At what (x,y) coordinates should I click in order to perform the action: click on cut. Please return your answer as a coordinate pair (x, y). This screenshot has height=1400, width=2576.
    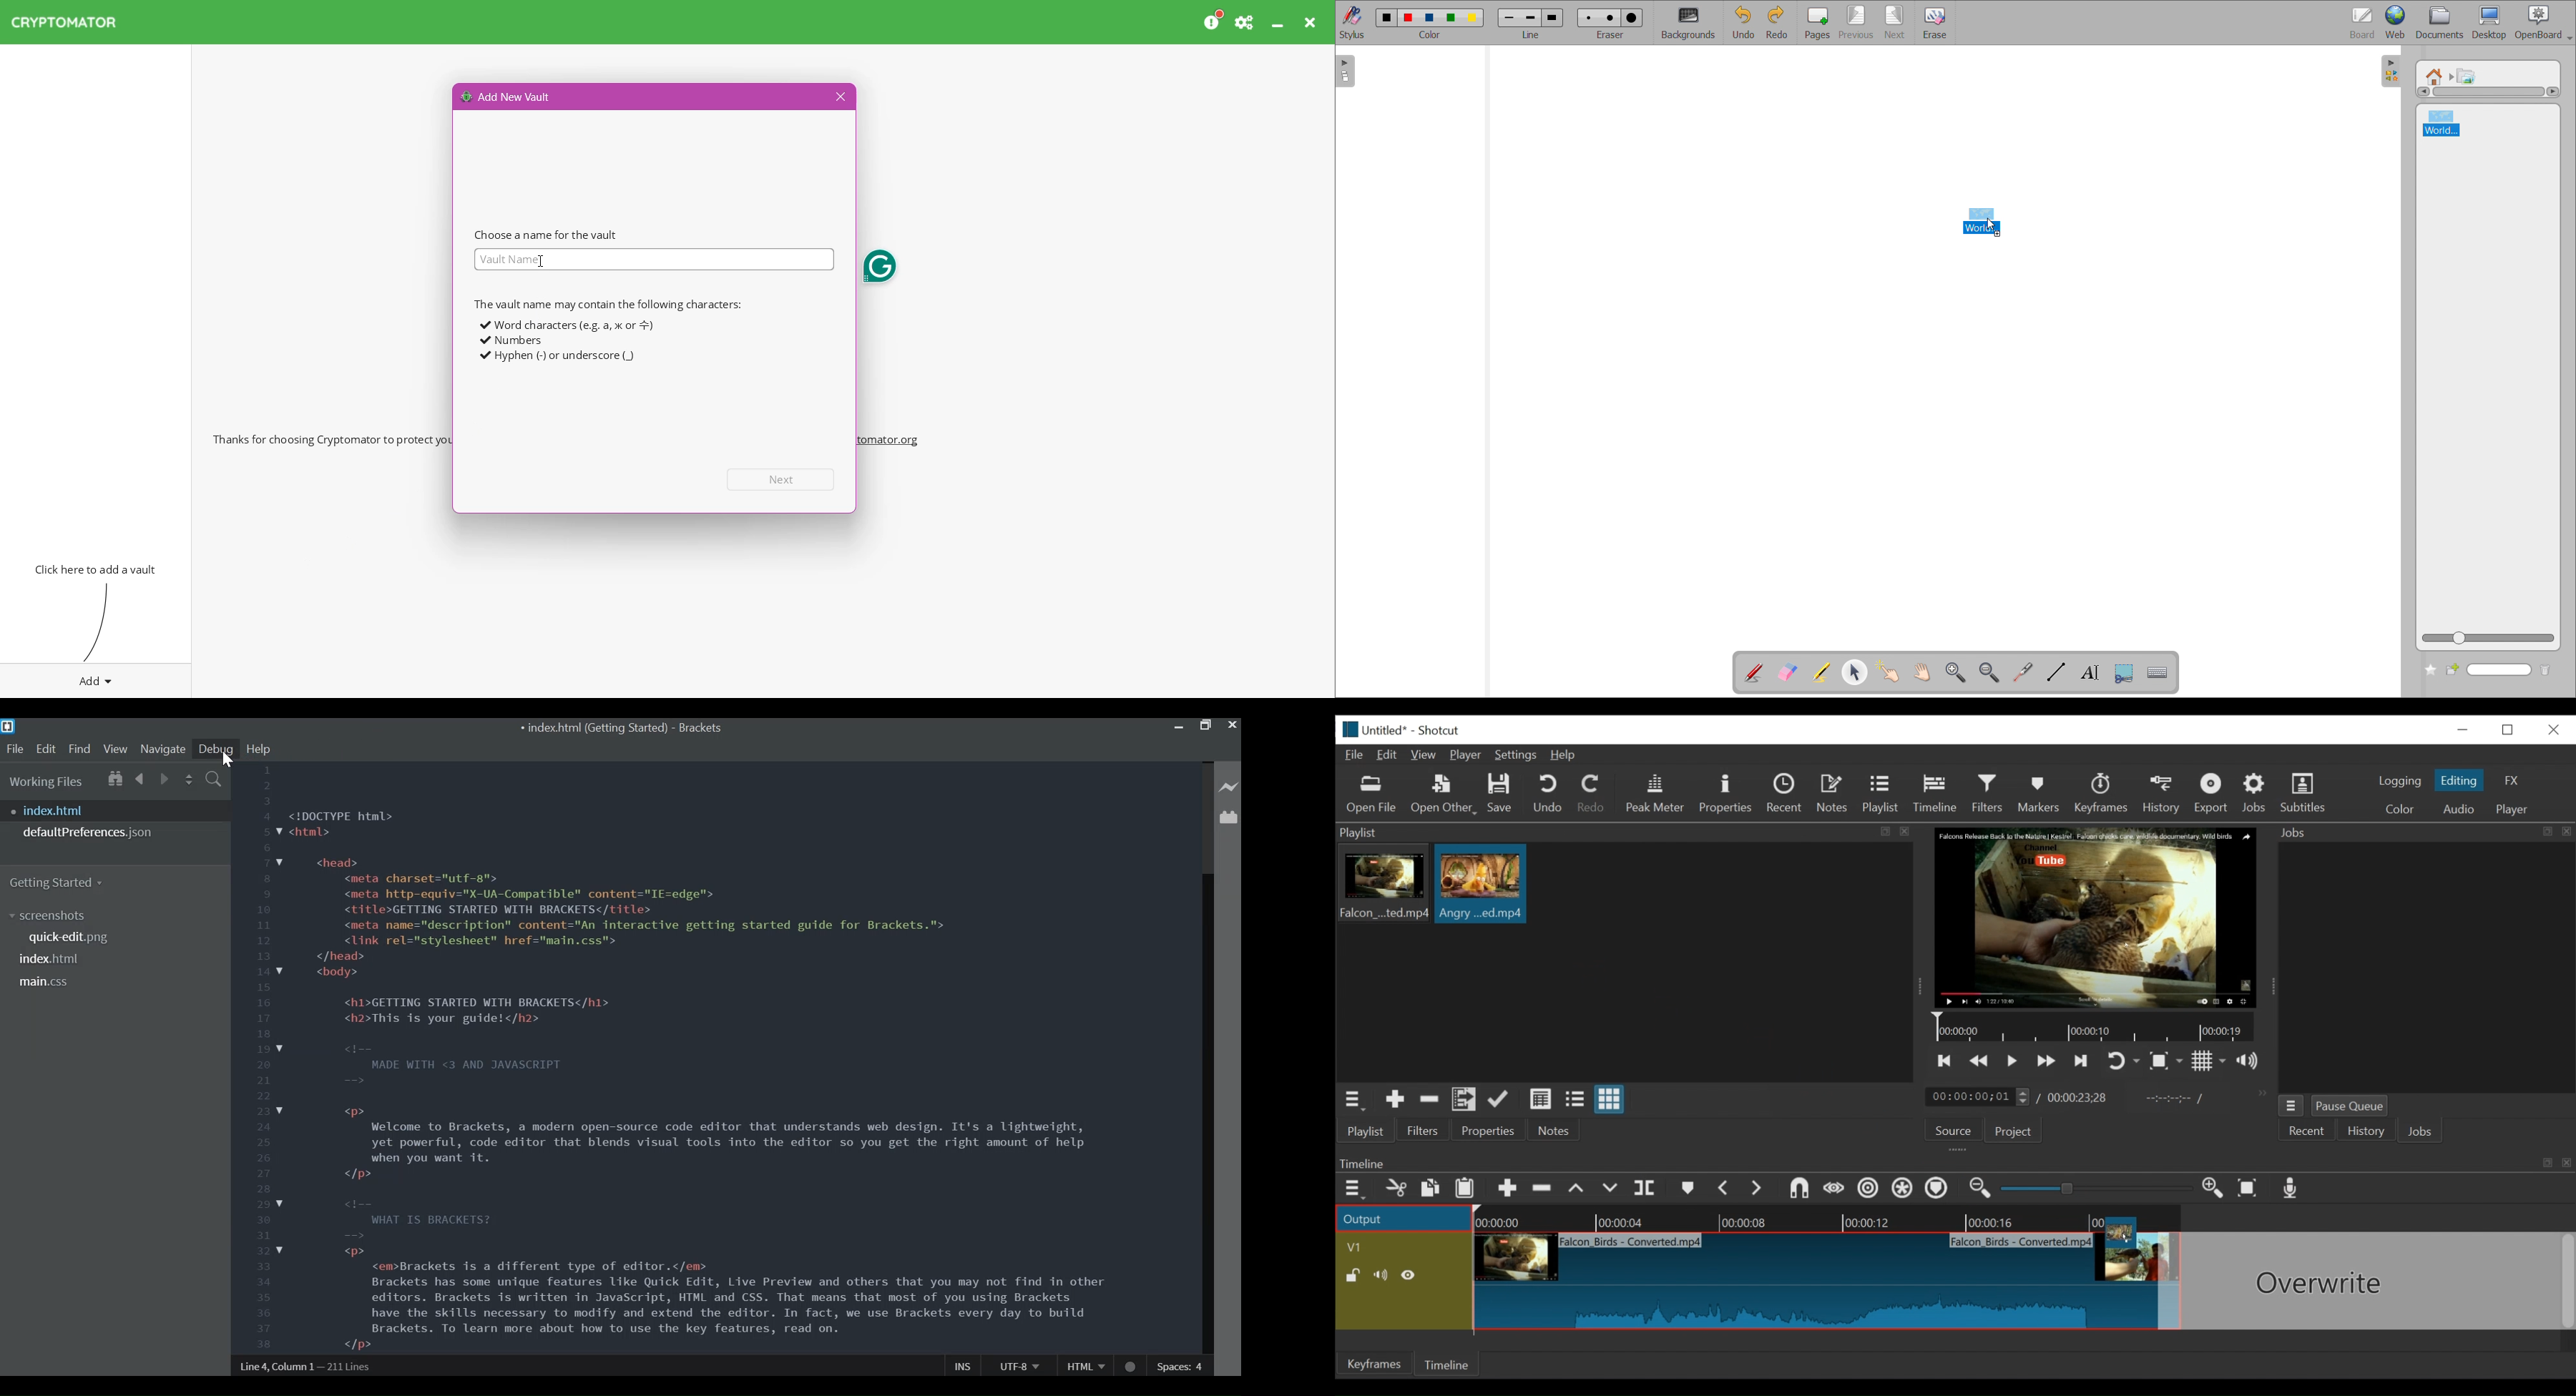
    Looking at the image, I should click on (1395, 1189).